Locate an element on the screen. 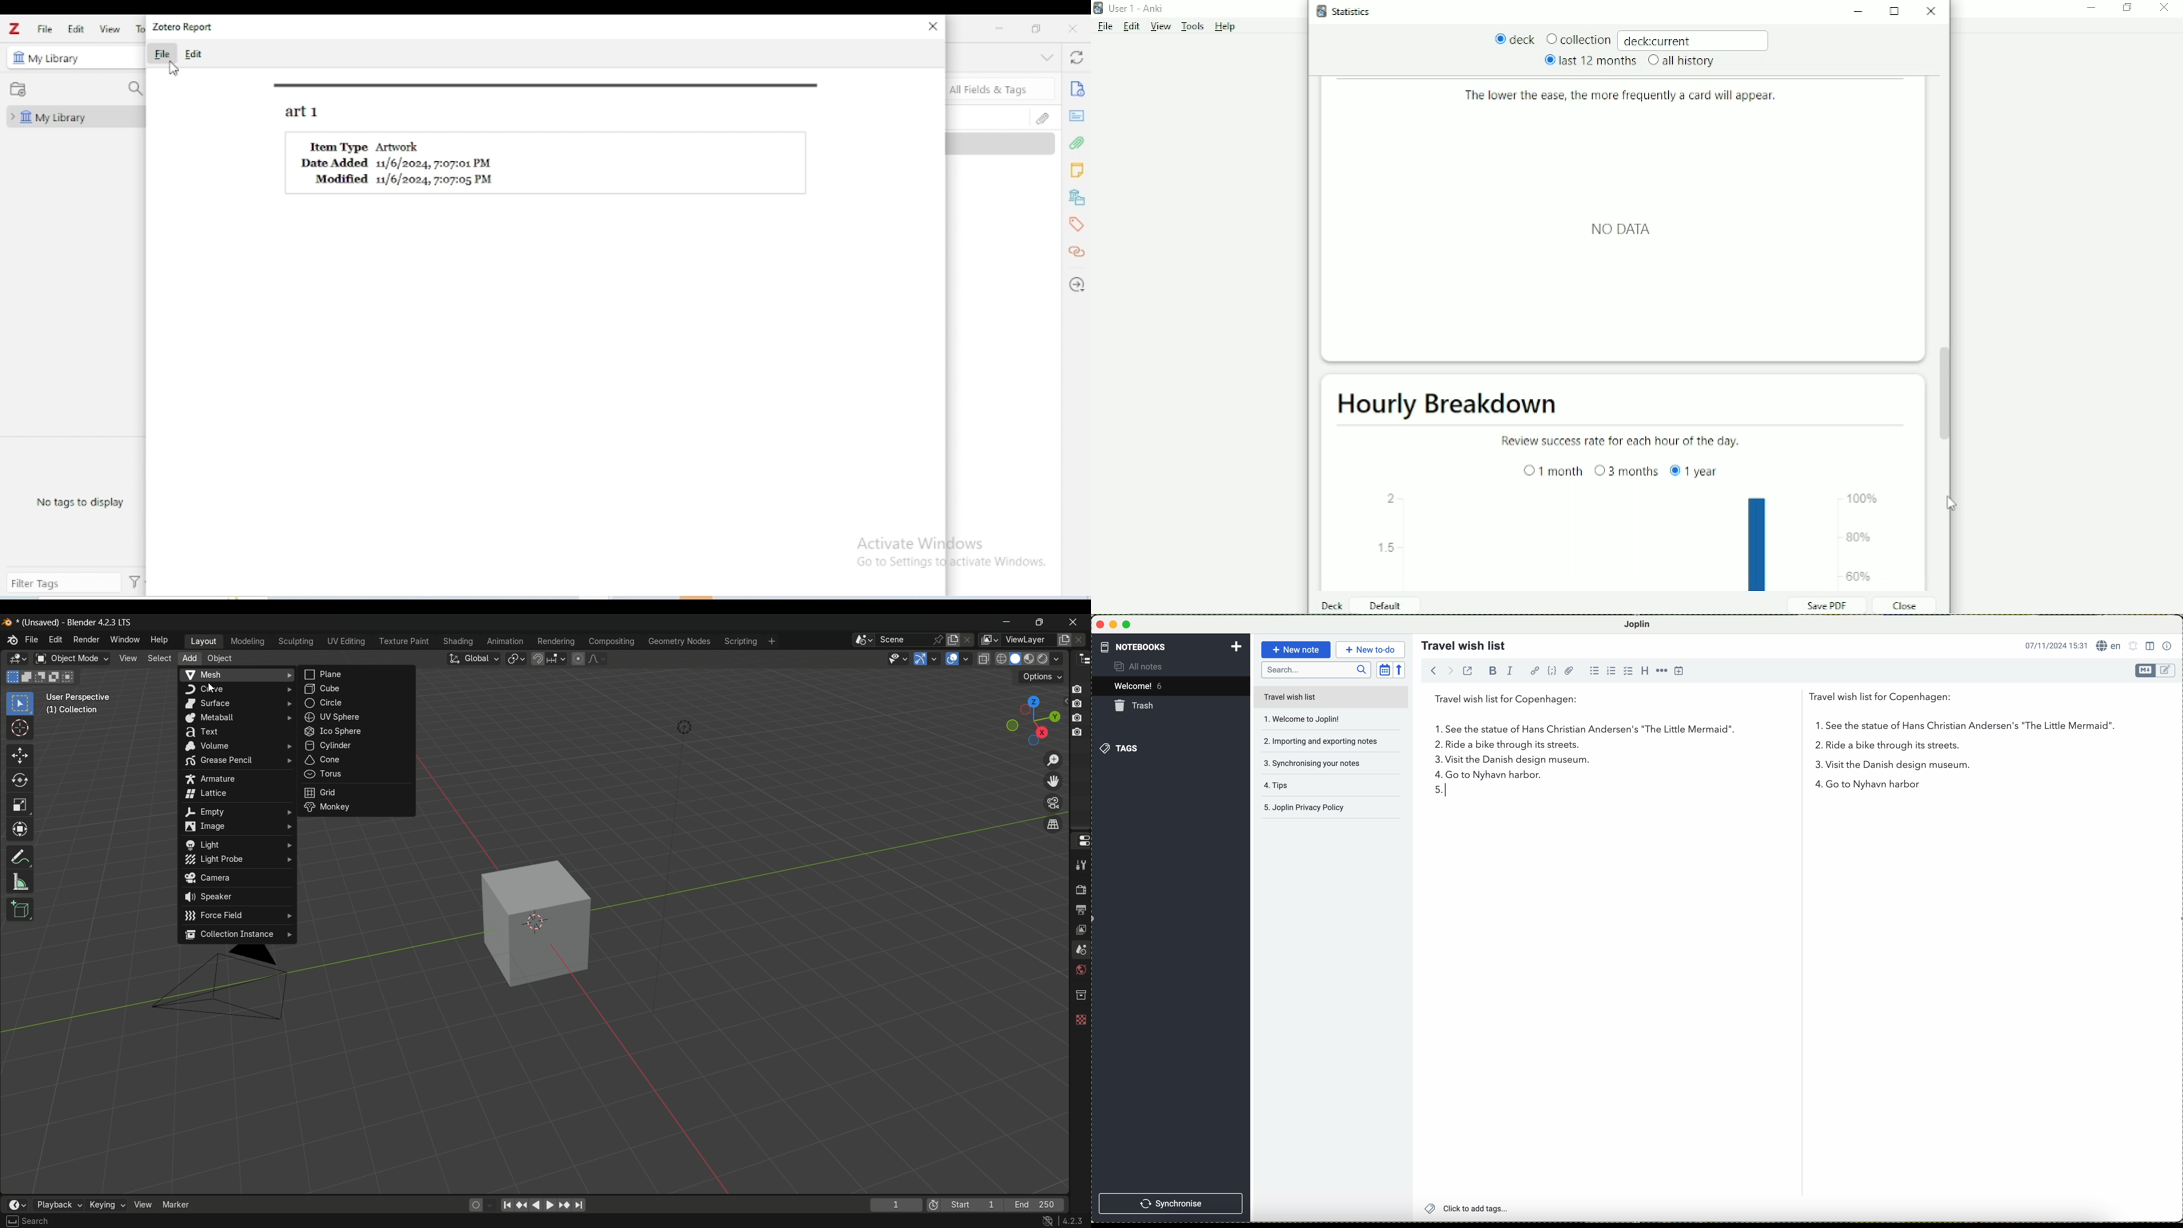  cone is located at coordinates (356, 760).